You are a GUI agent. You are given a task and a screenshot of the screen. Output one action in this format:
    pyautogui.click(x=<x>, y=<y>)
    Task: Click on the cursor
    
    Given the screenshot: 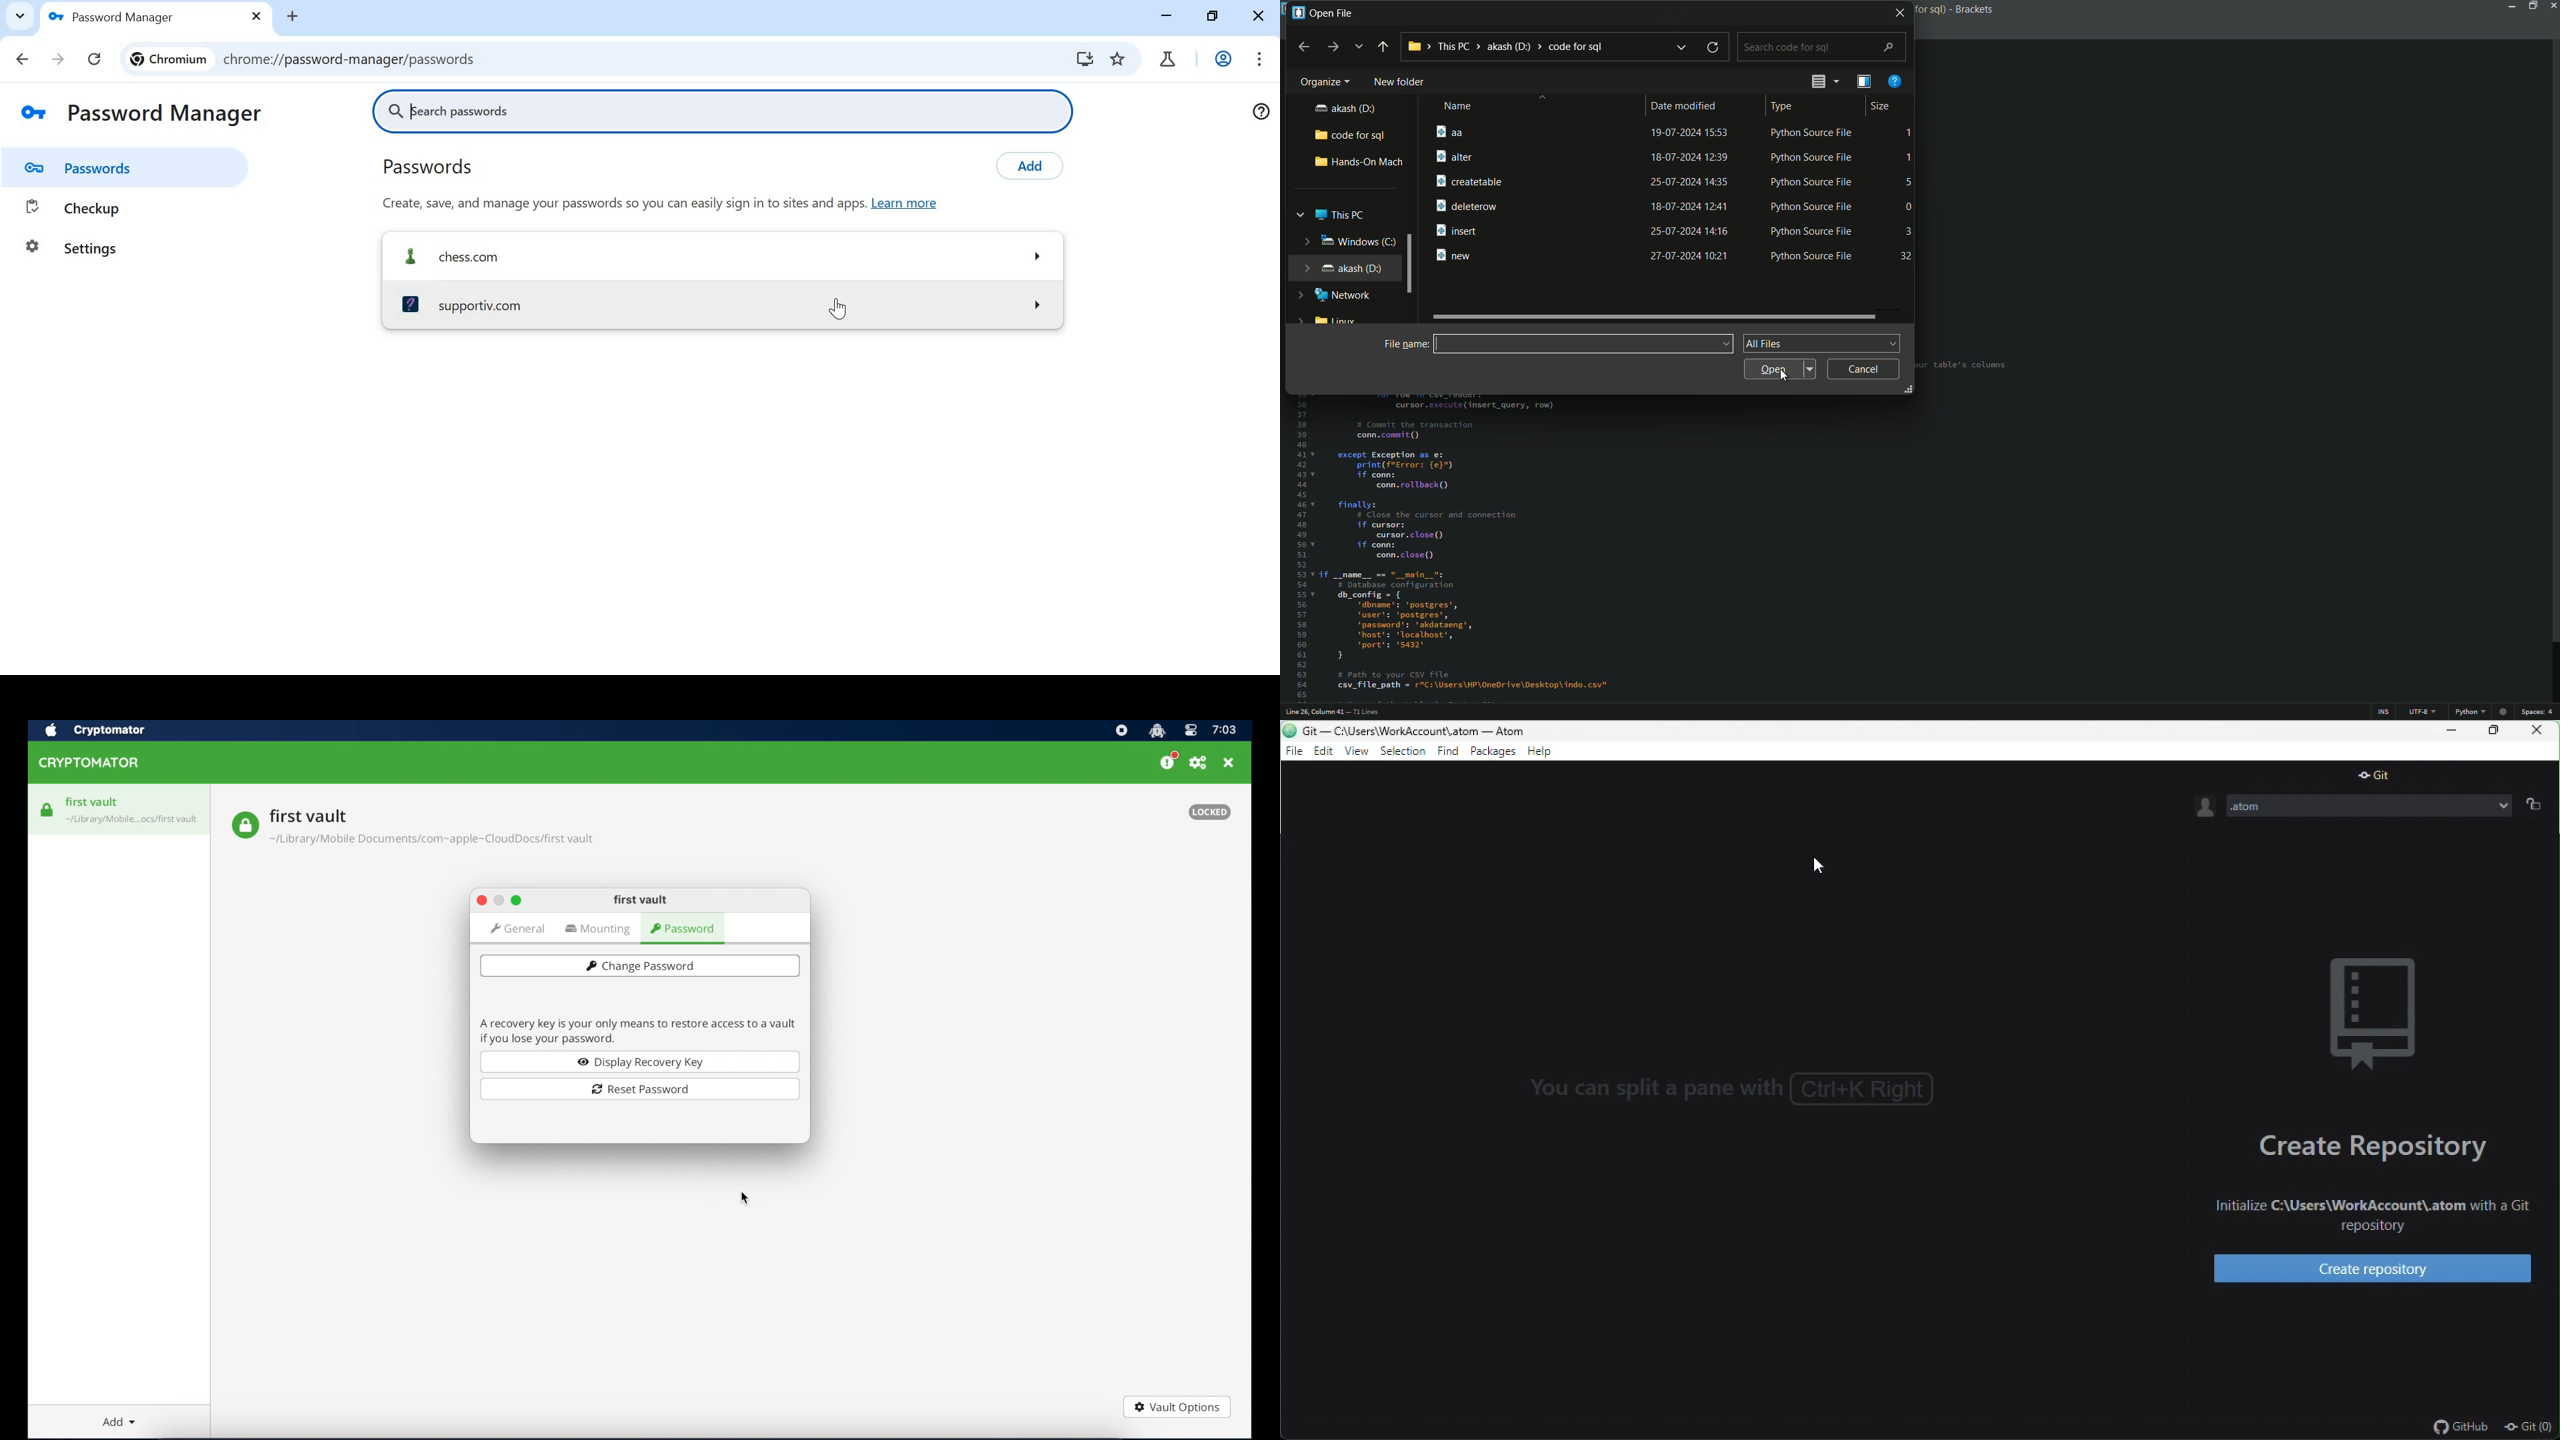 What is the action you would take?
    pyautogui.click(x=747, y=1199)
    